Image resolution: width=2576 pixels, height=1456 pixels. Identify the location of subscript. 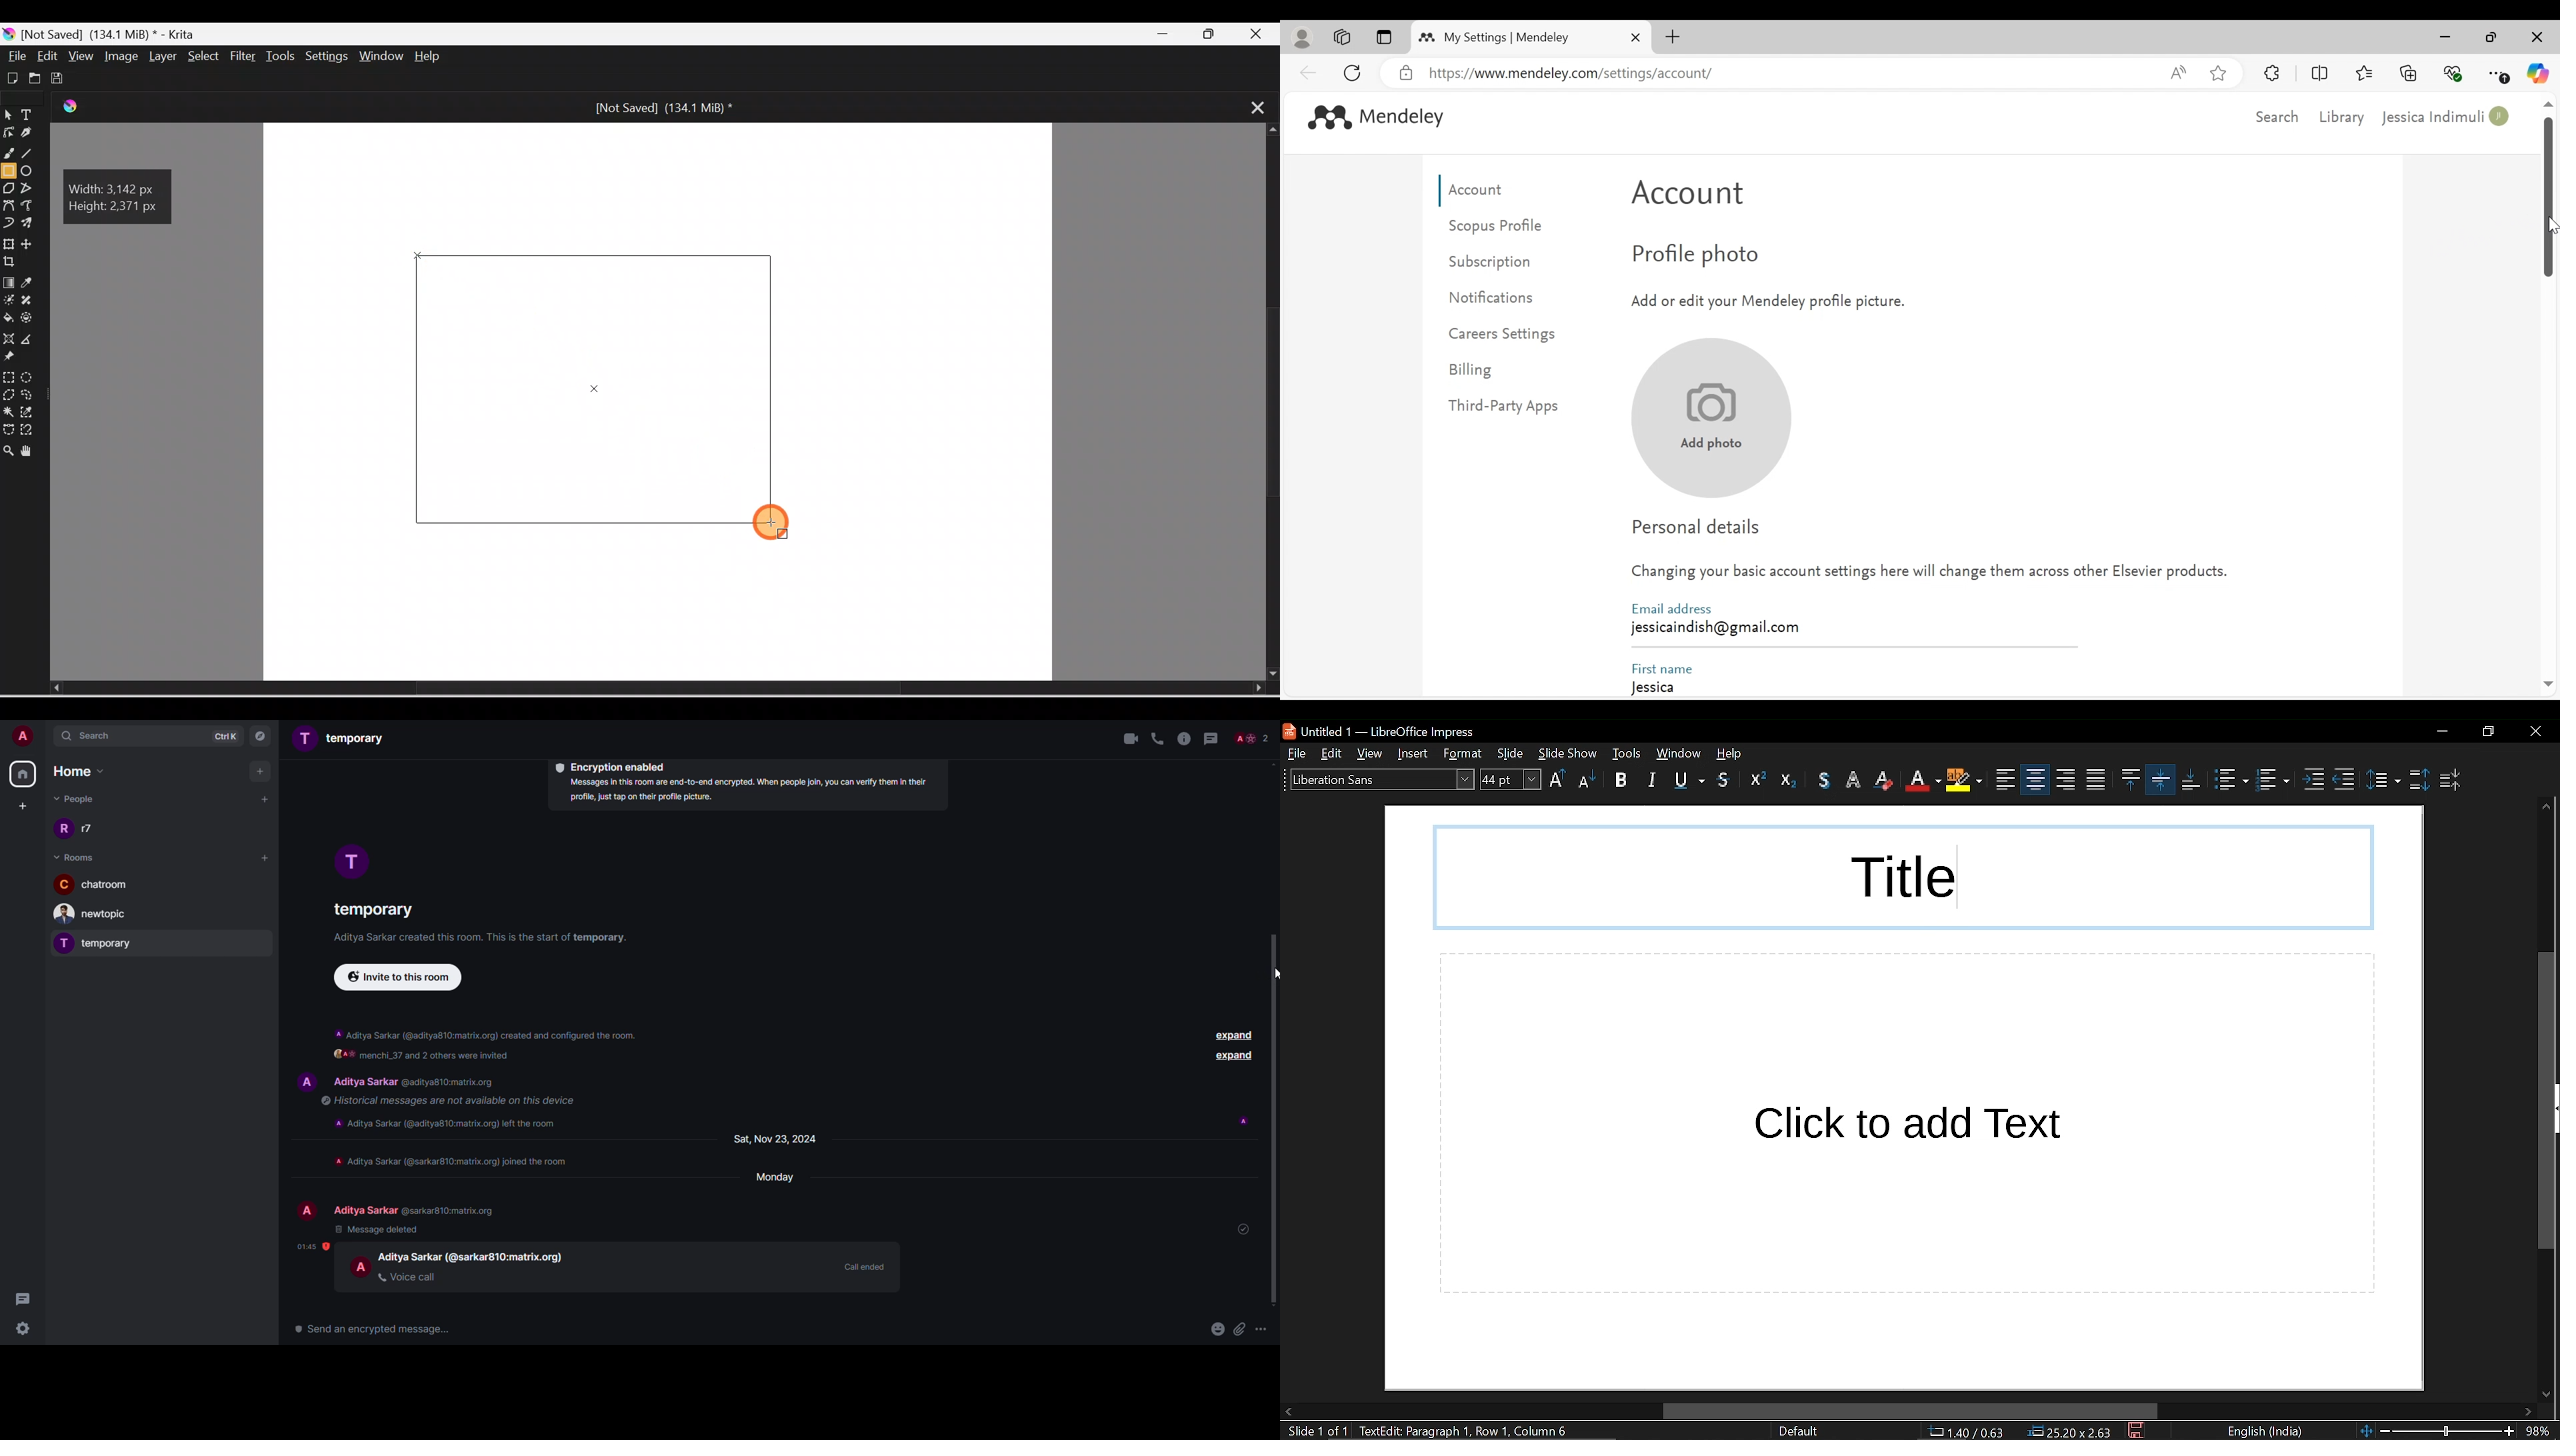
(1788, 780).